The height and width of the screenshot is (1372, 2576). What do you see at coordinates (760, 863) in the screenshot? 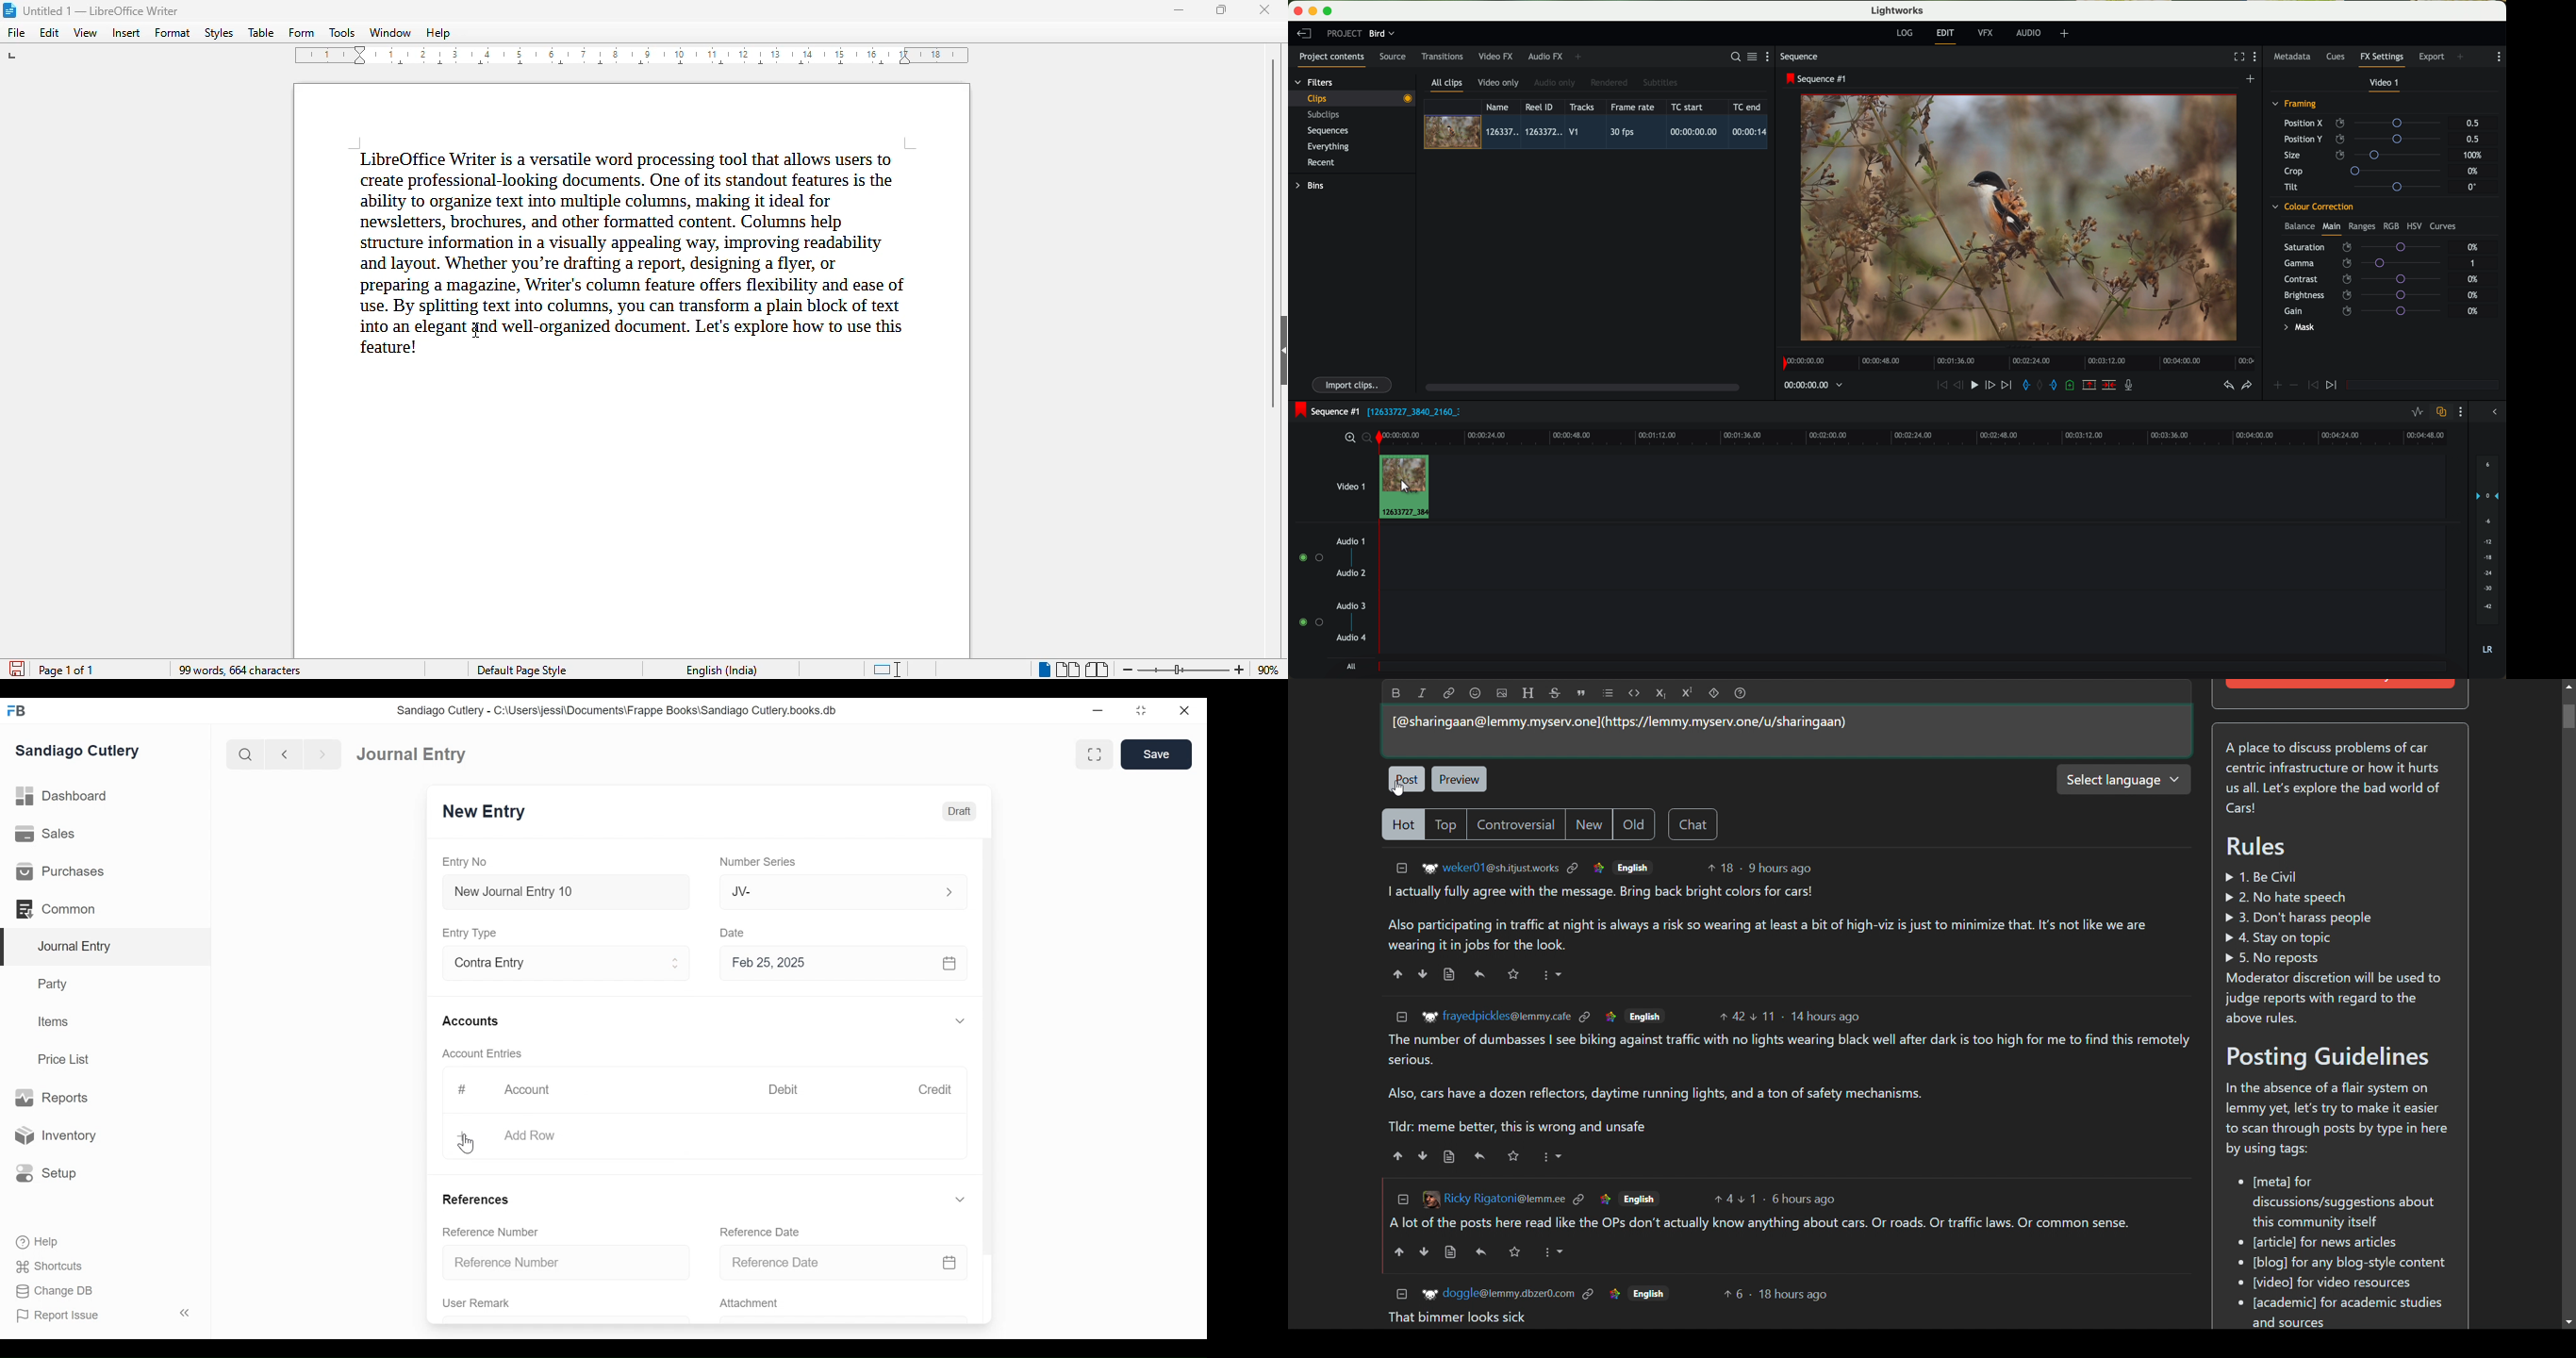
I see `Number Series` at bounding box center [760, 863].